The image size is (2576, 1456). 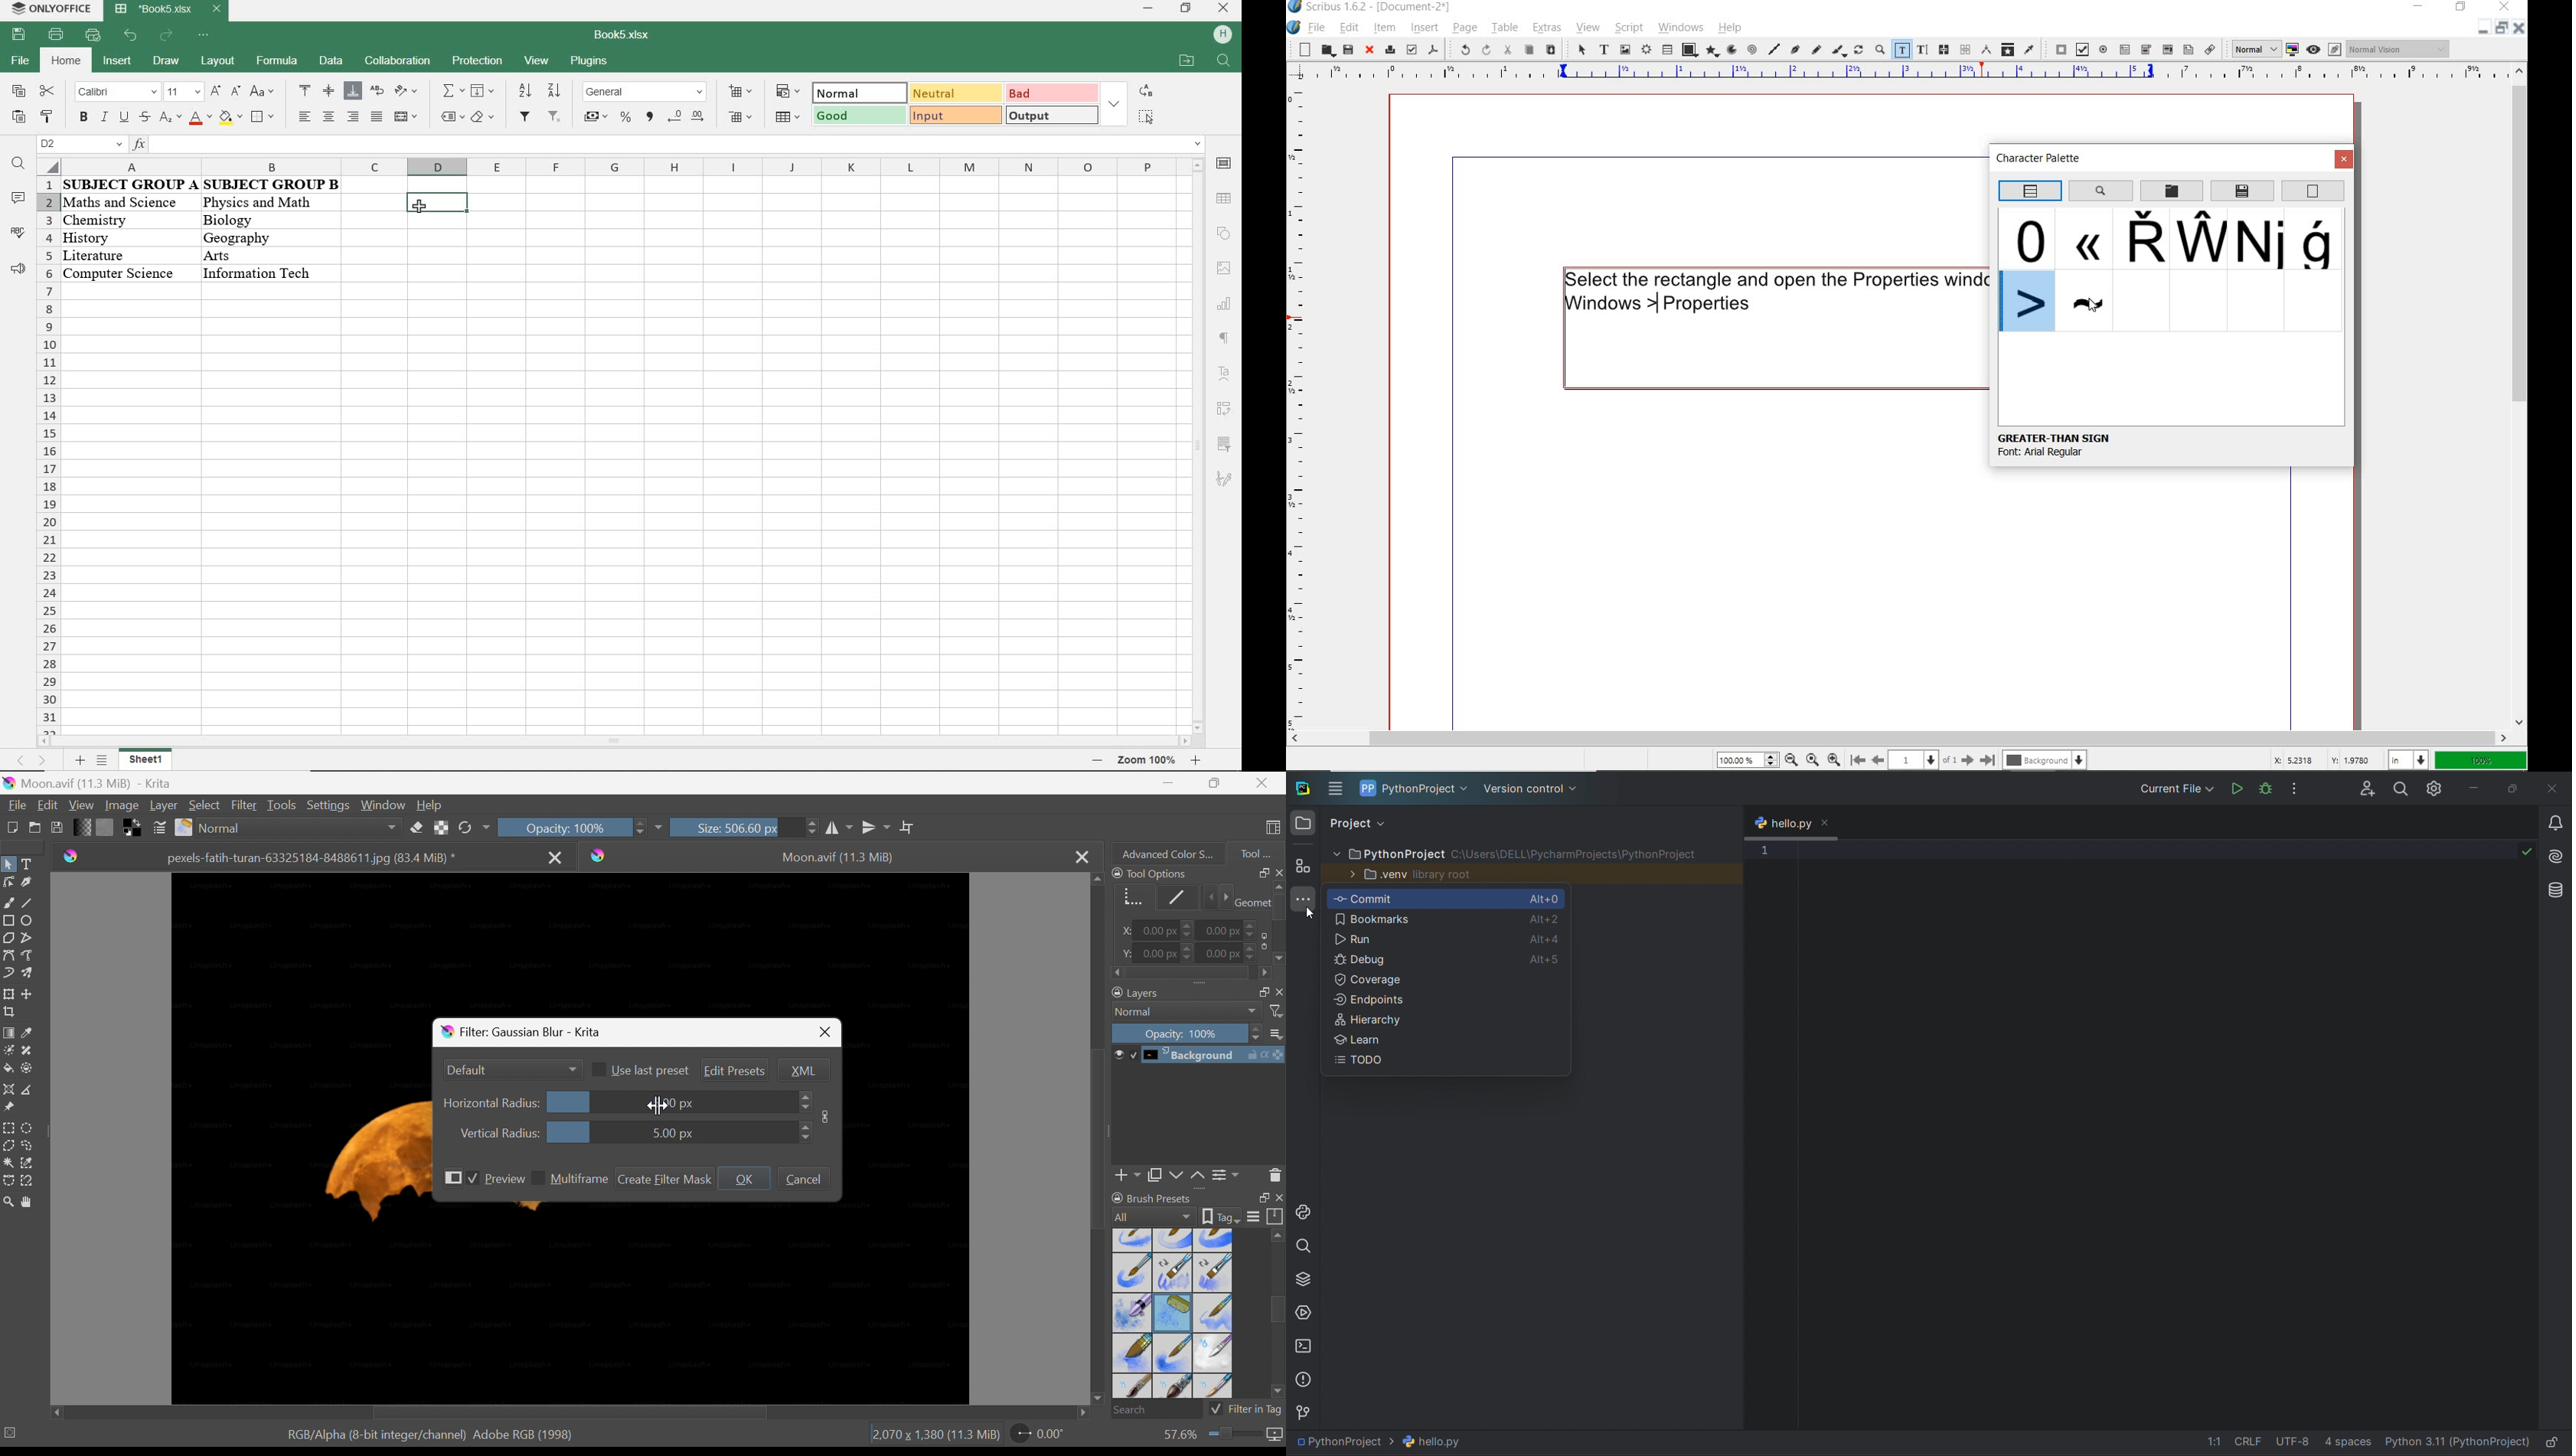 I want to click on biology, so click(x=256, y=222).